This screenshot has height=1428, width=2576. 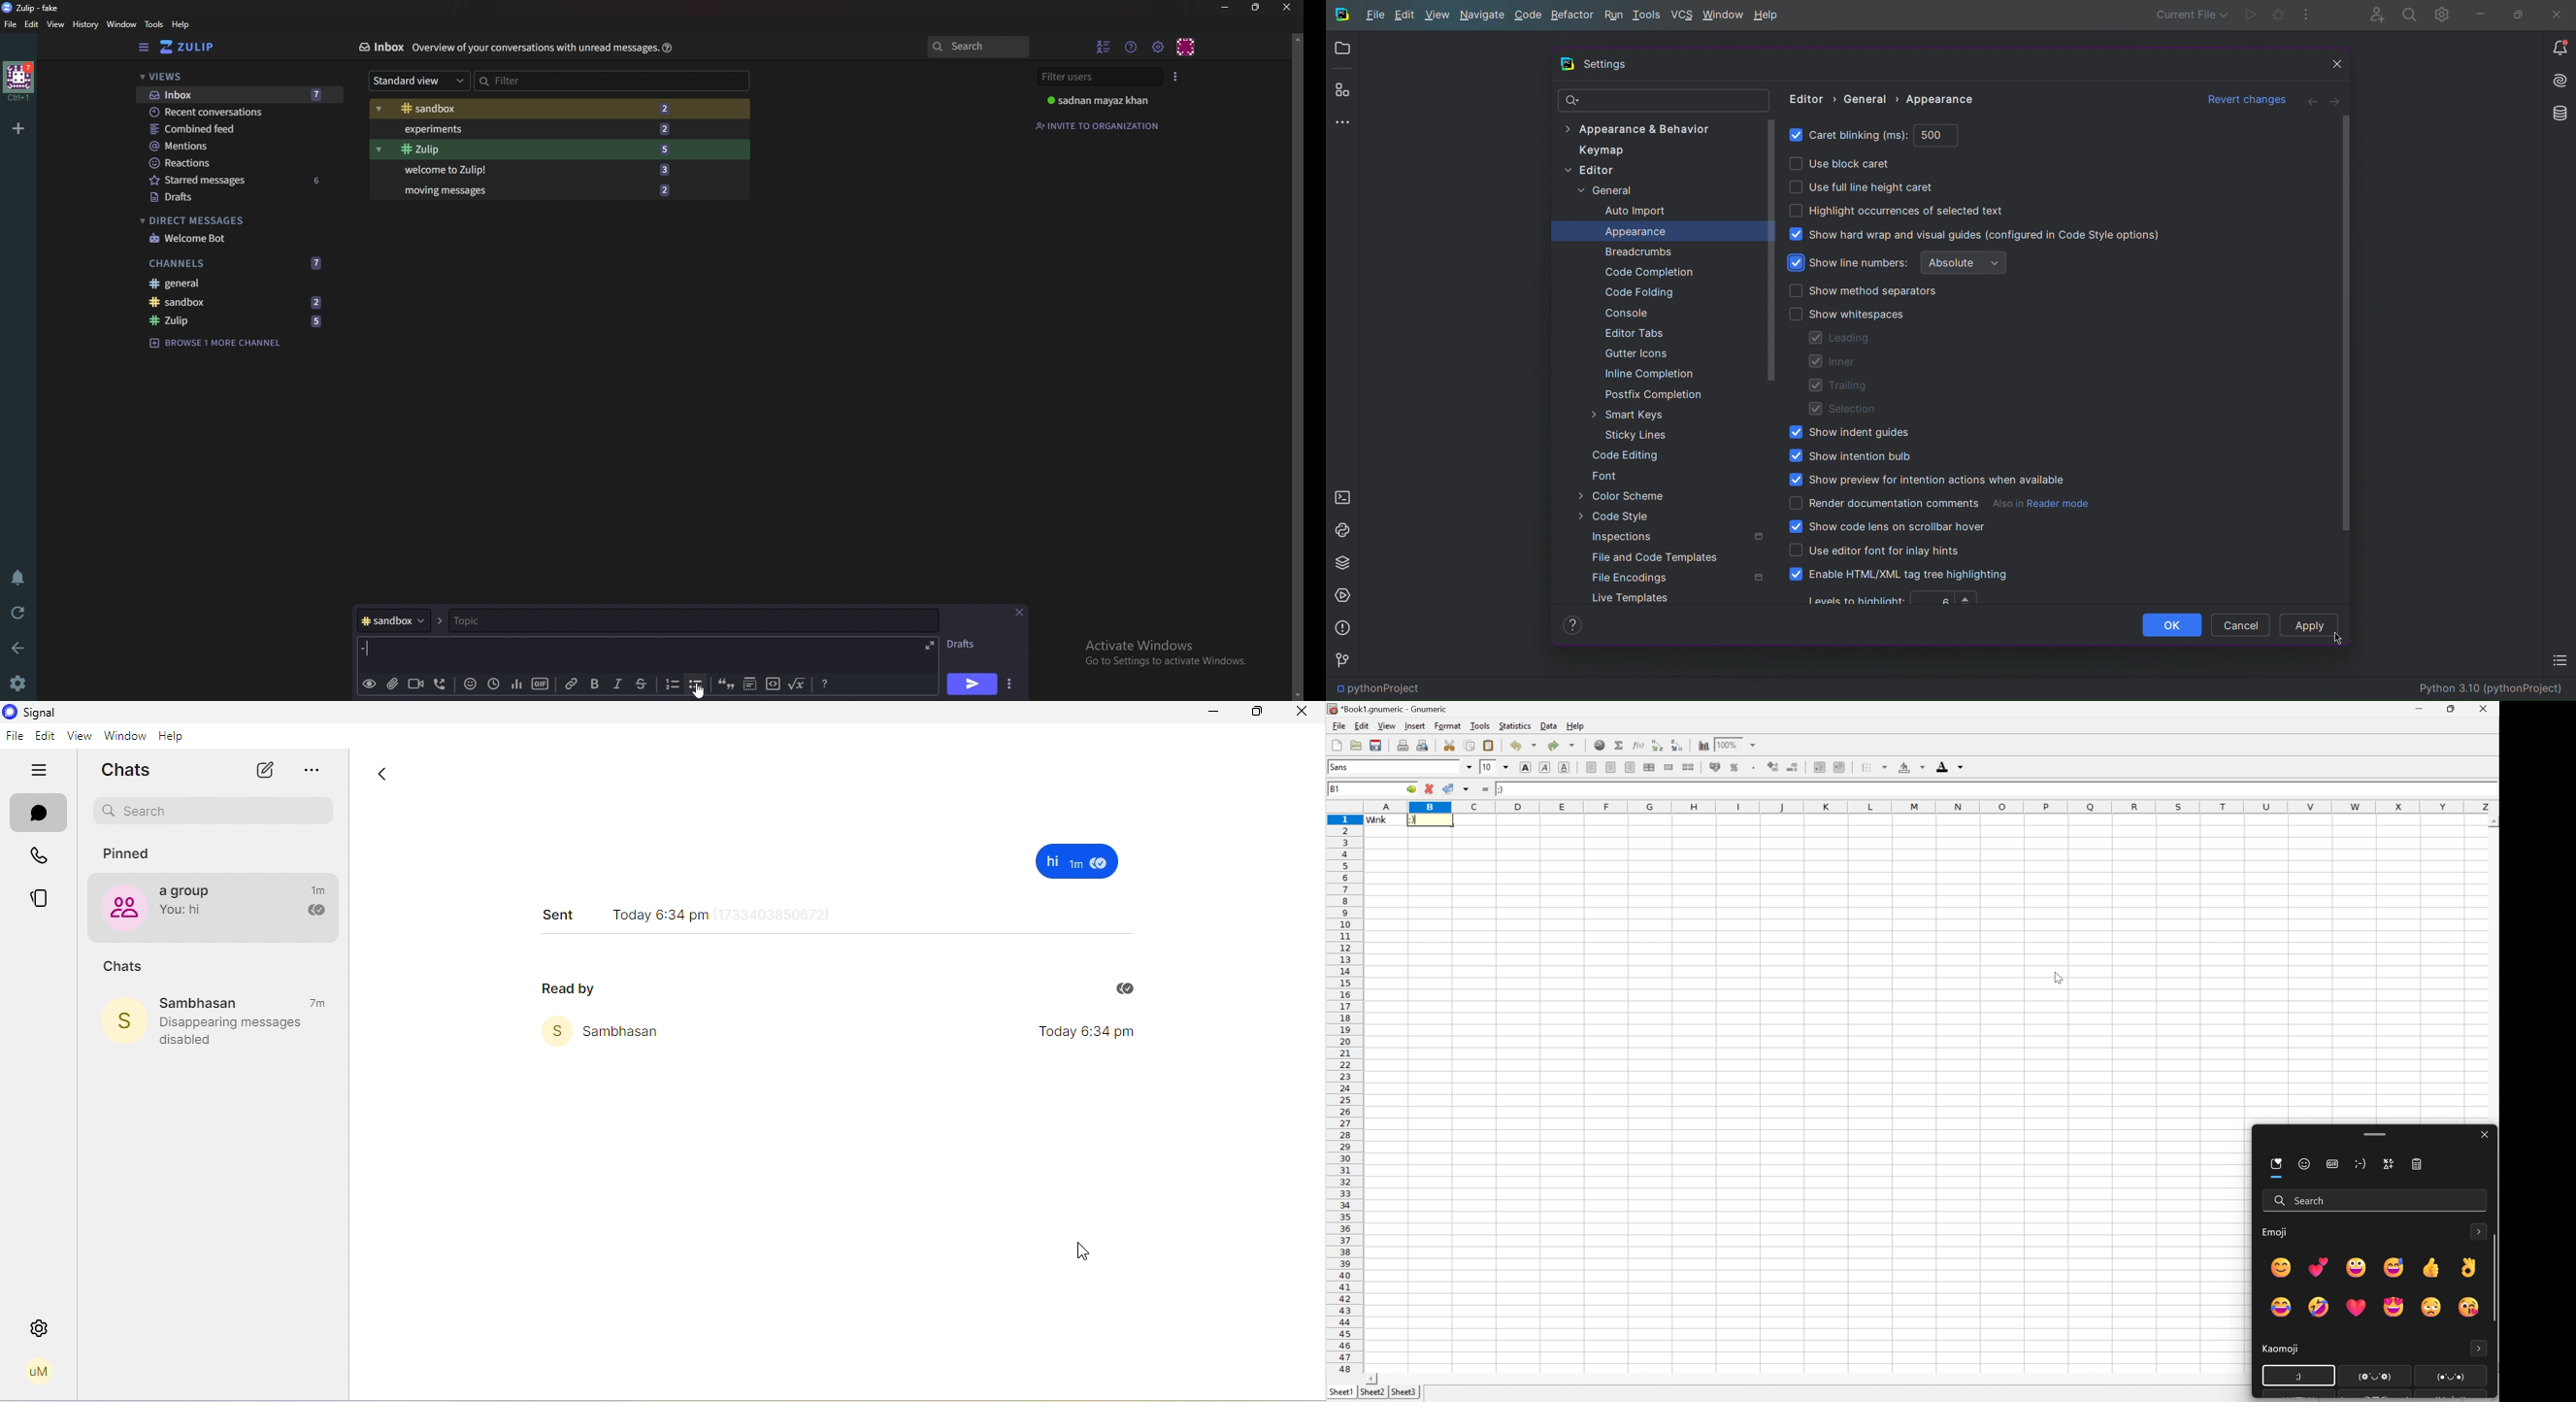 What do you see at coordinates (1490, 746) in the screenshot?
I see `paste` at bounding box center [1490, 746].